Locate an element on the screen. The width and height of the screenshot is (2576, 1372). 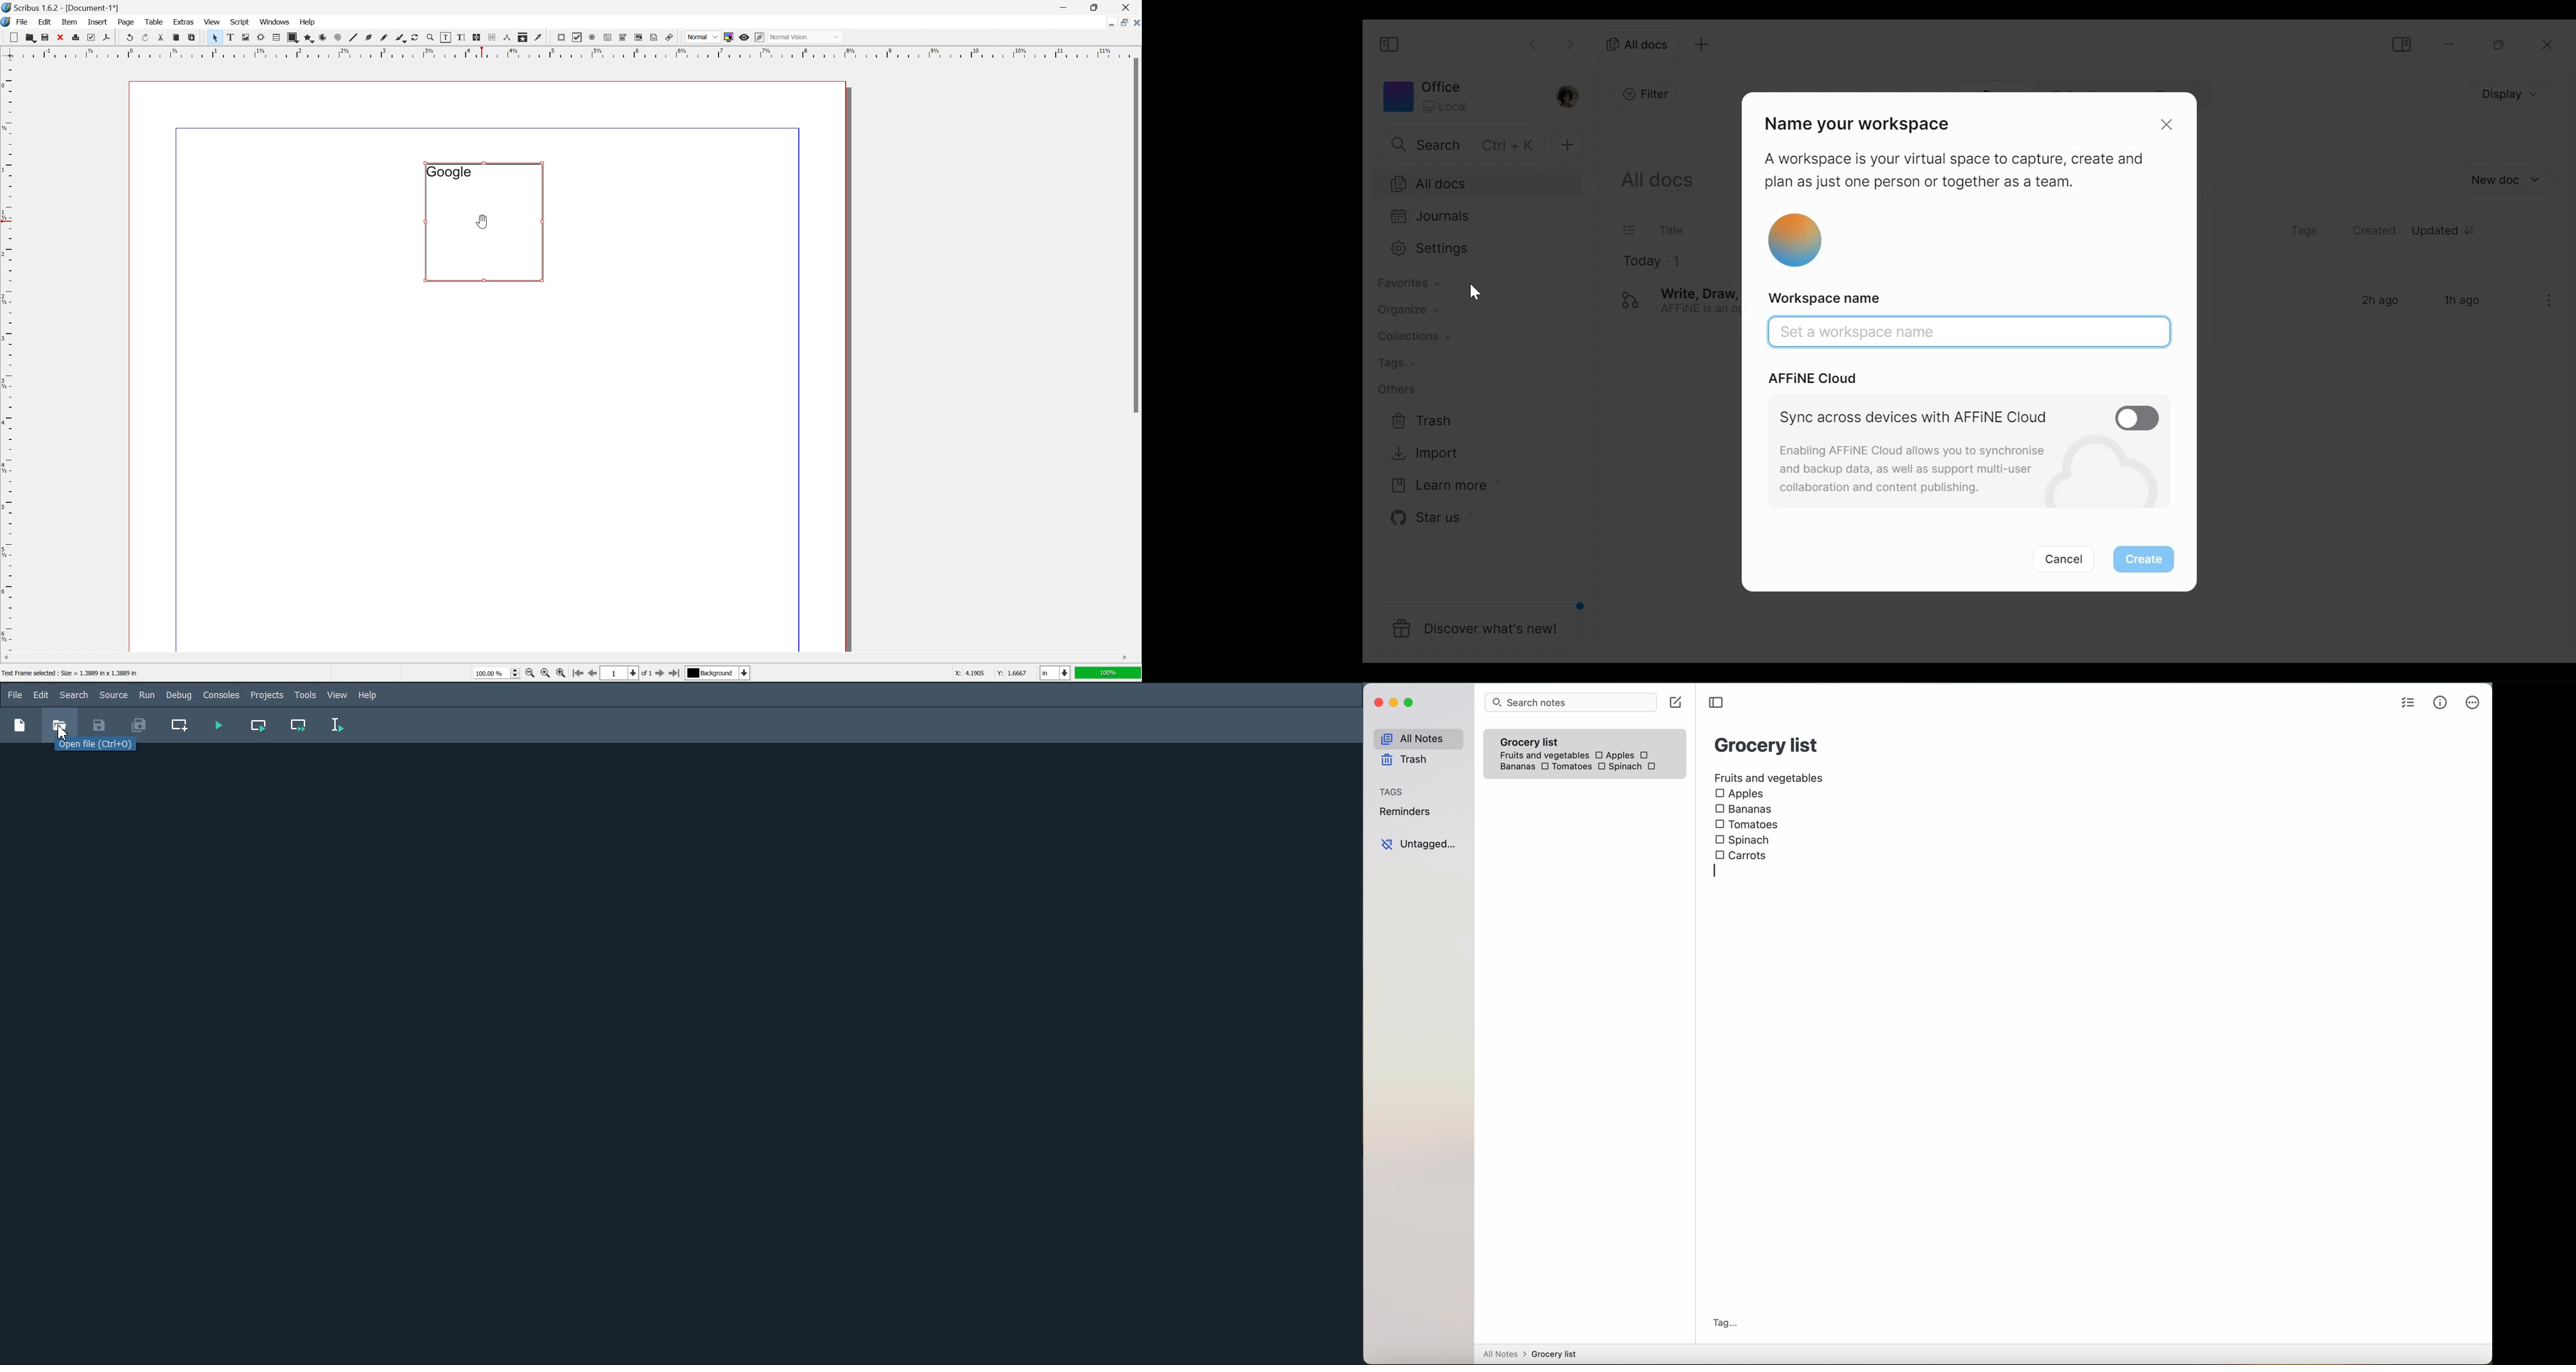
Show/Hide Sidebar is located at coordinates (1390, 42).